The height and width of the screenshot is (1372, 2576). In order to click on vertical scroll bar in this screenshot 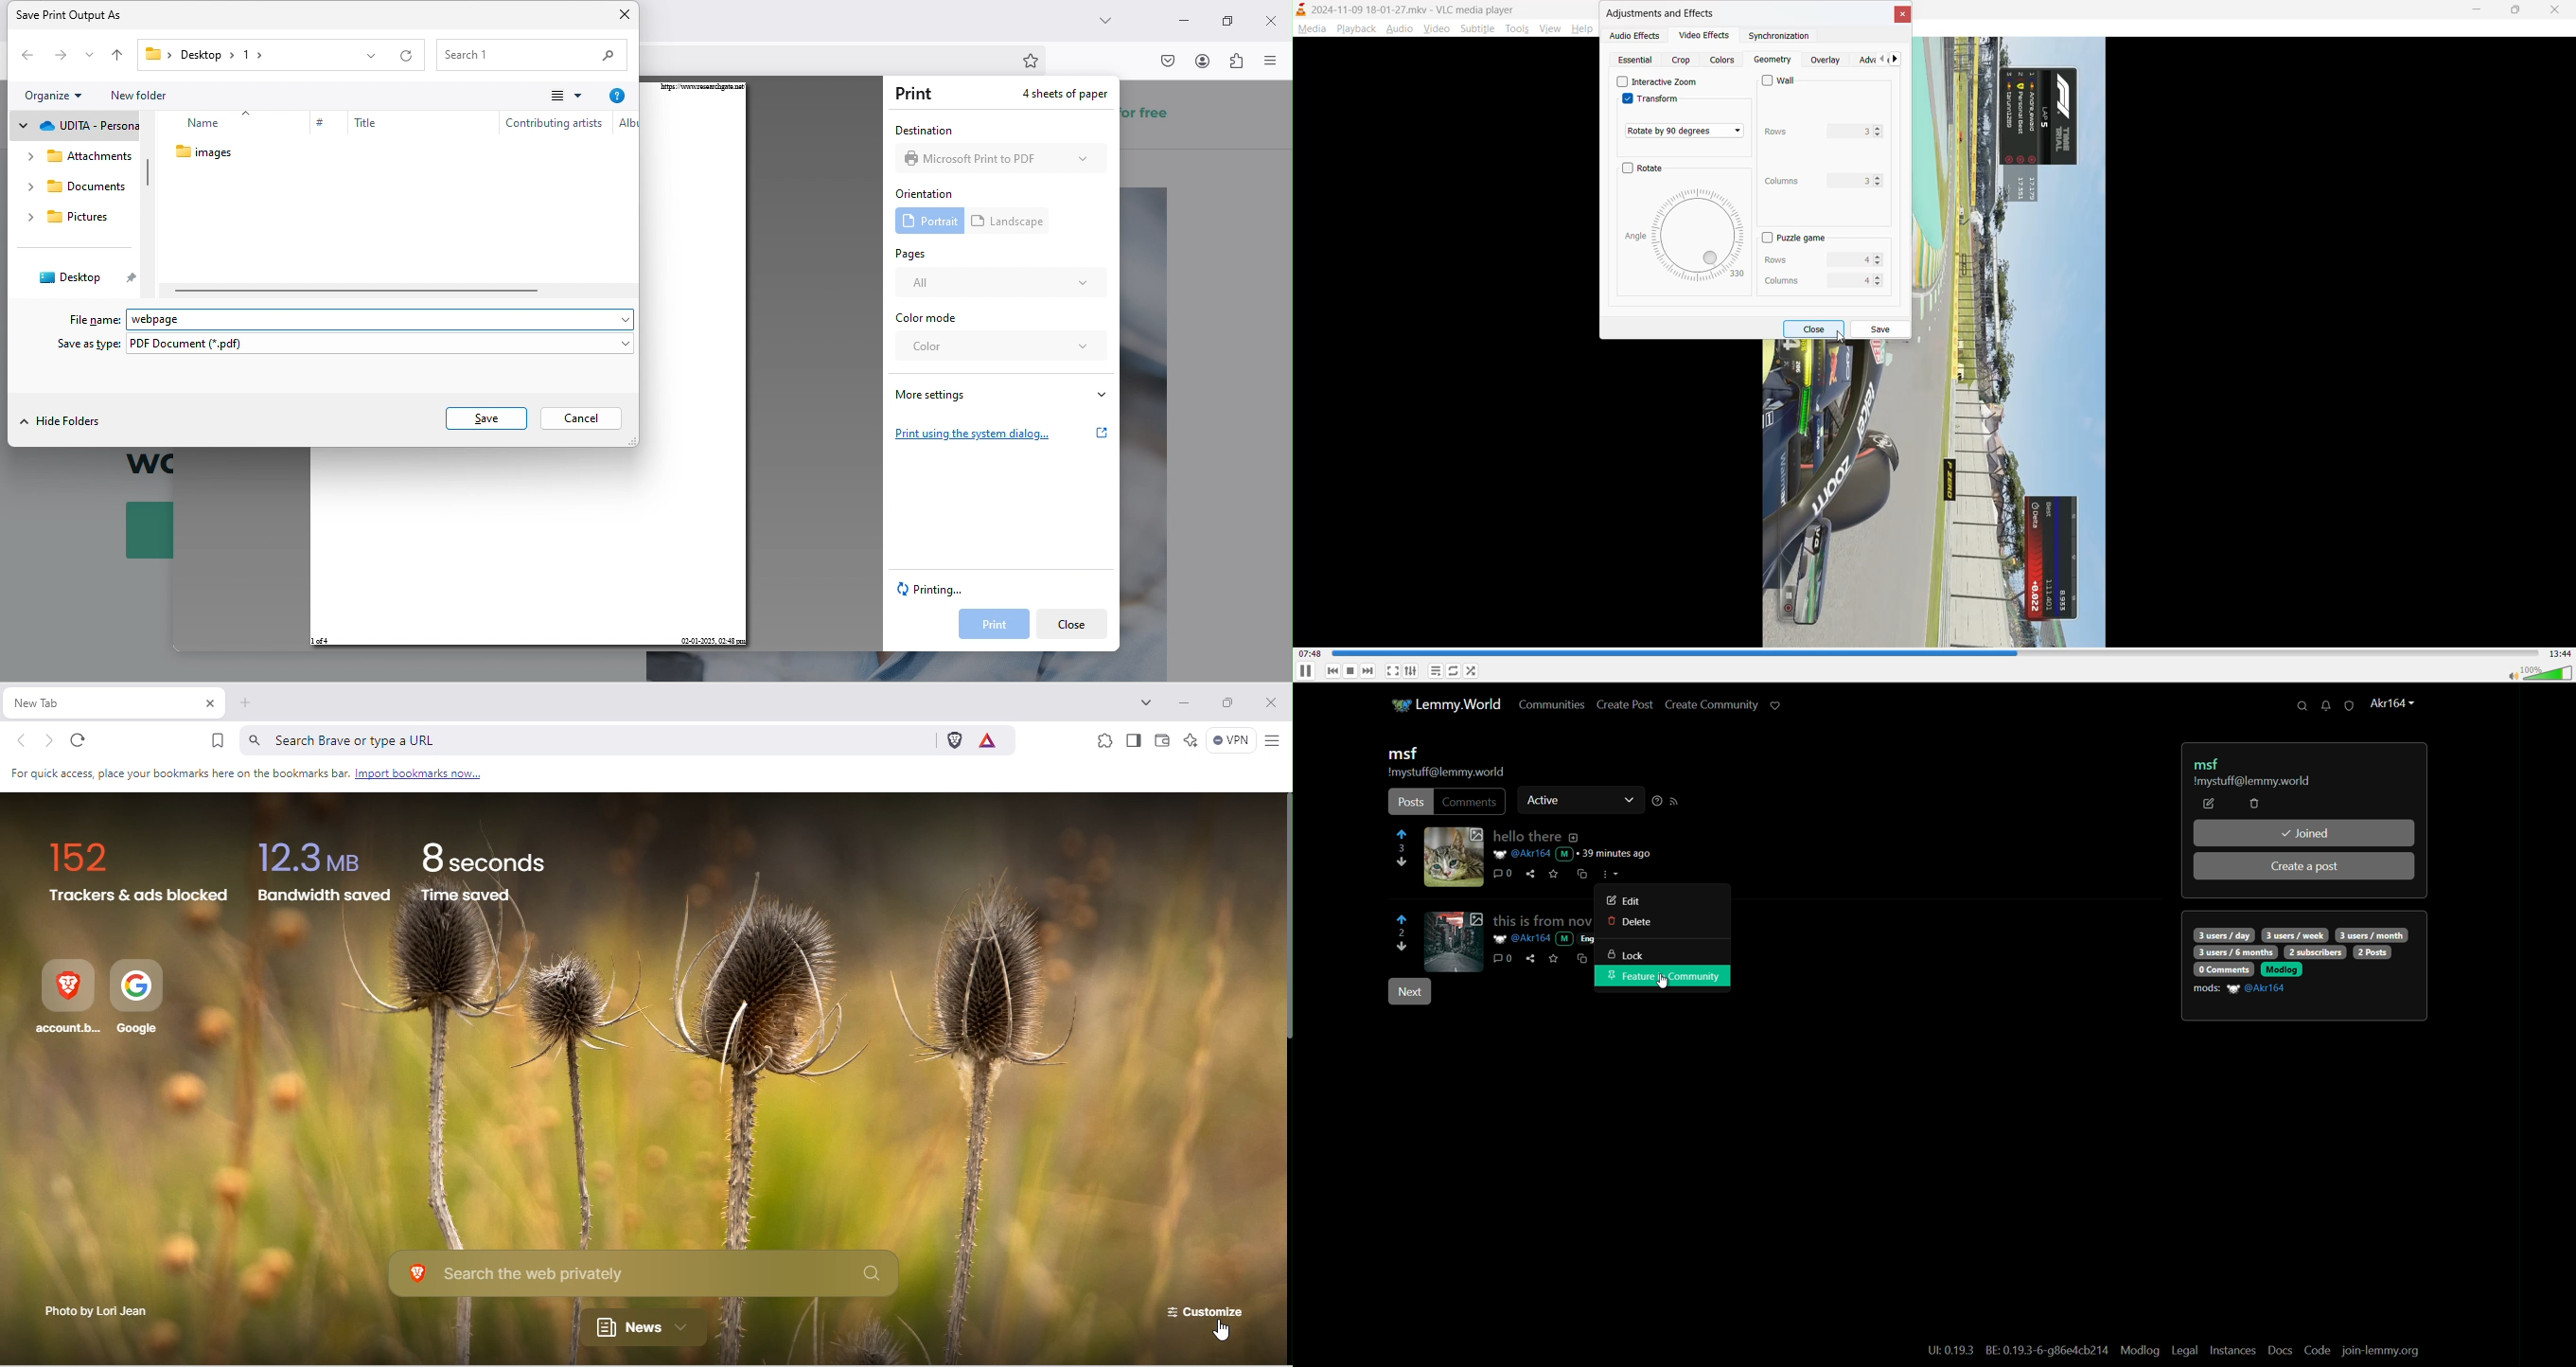, I will do `click(149, 174)`.